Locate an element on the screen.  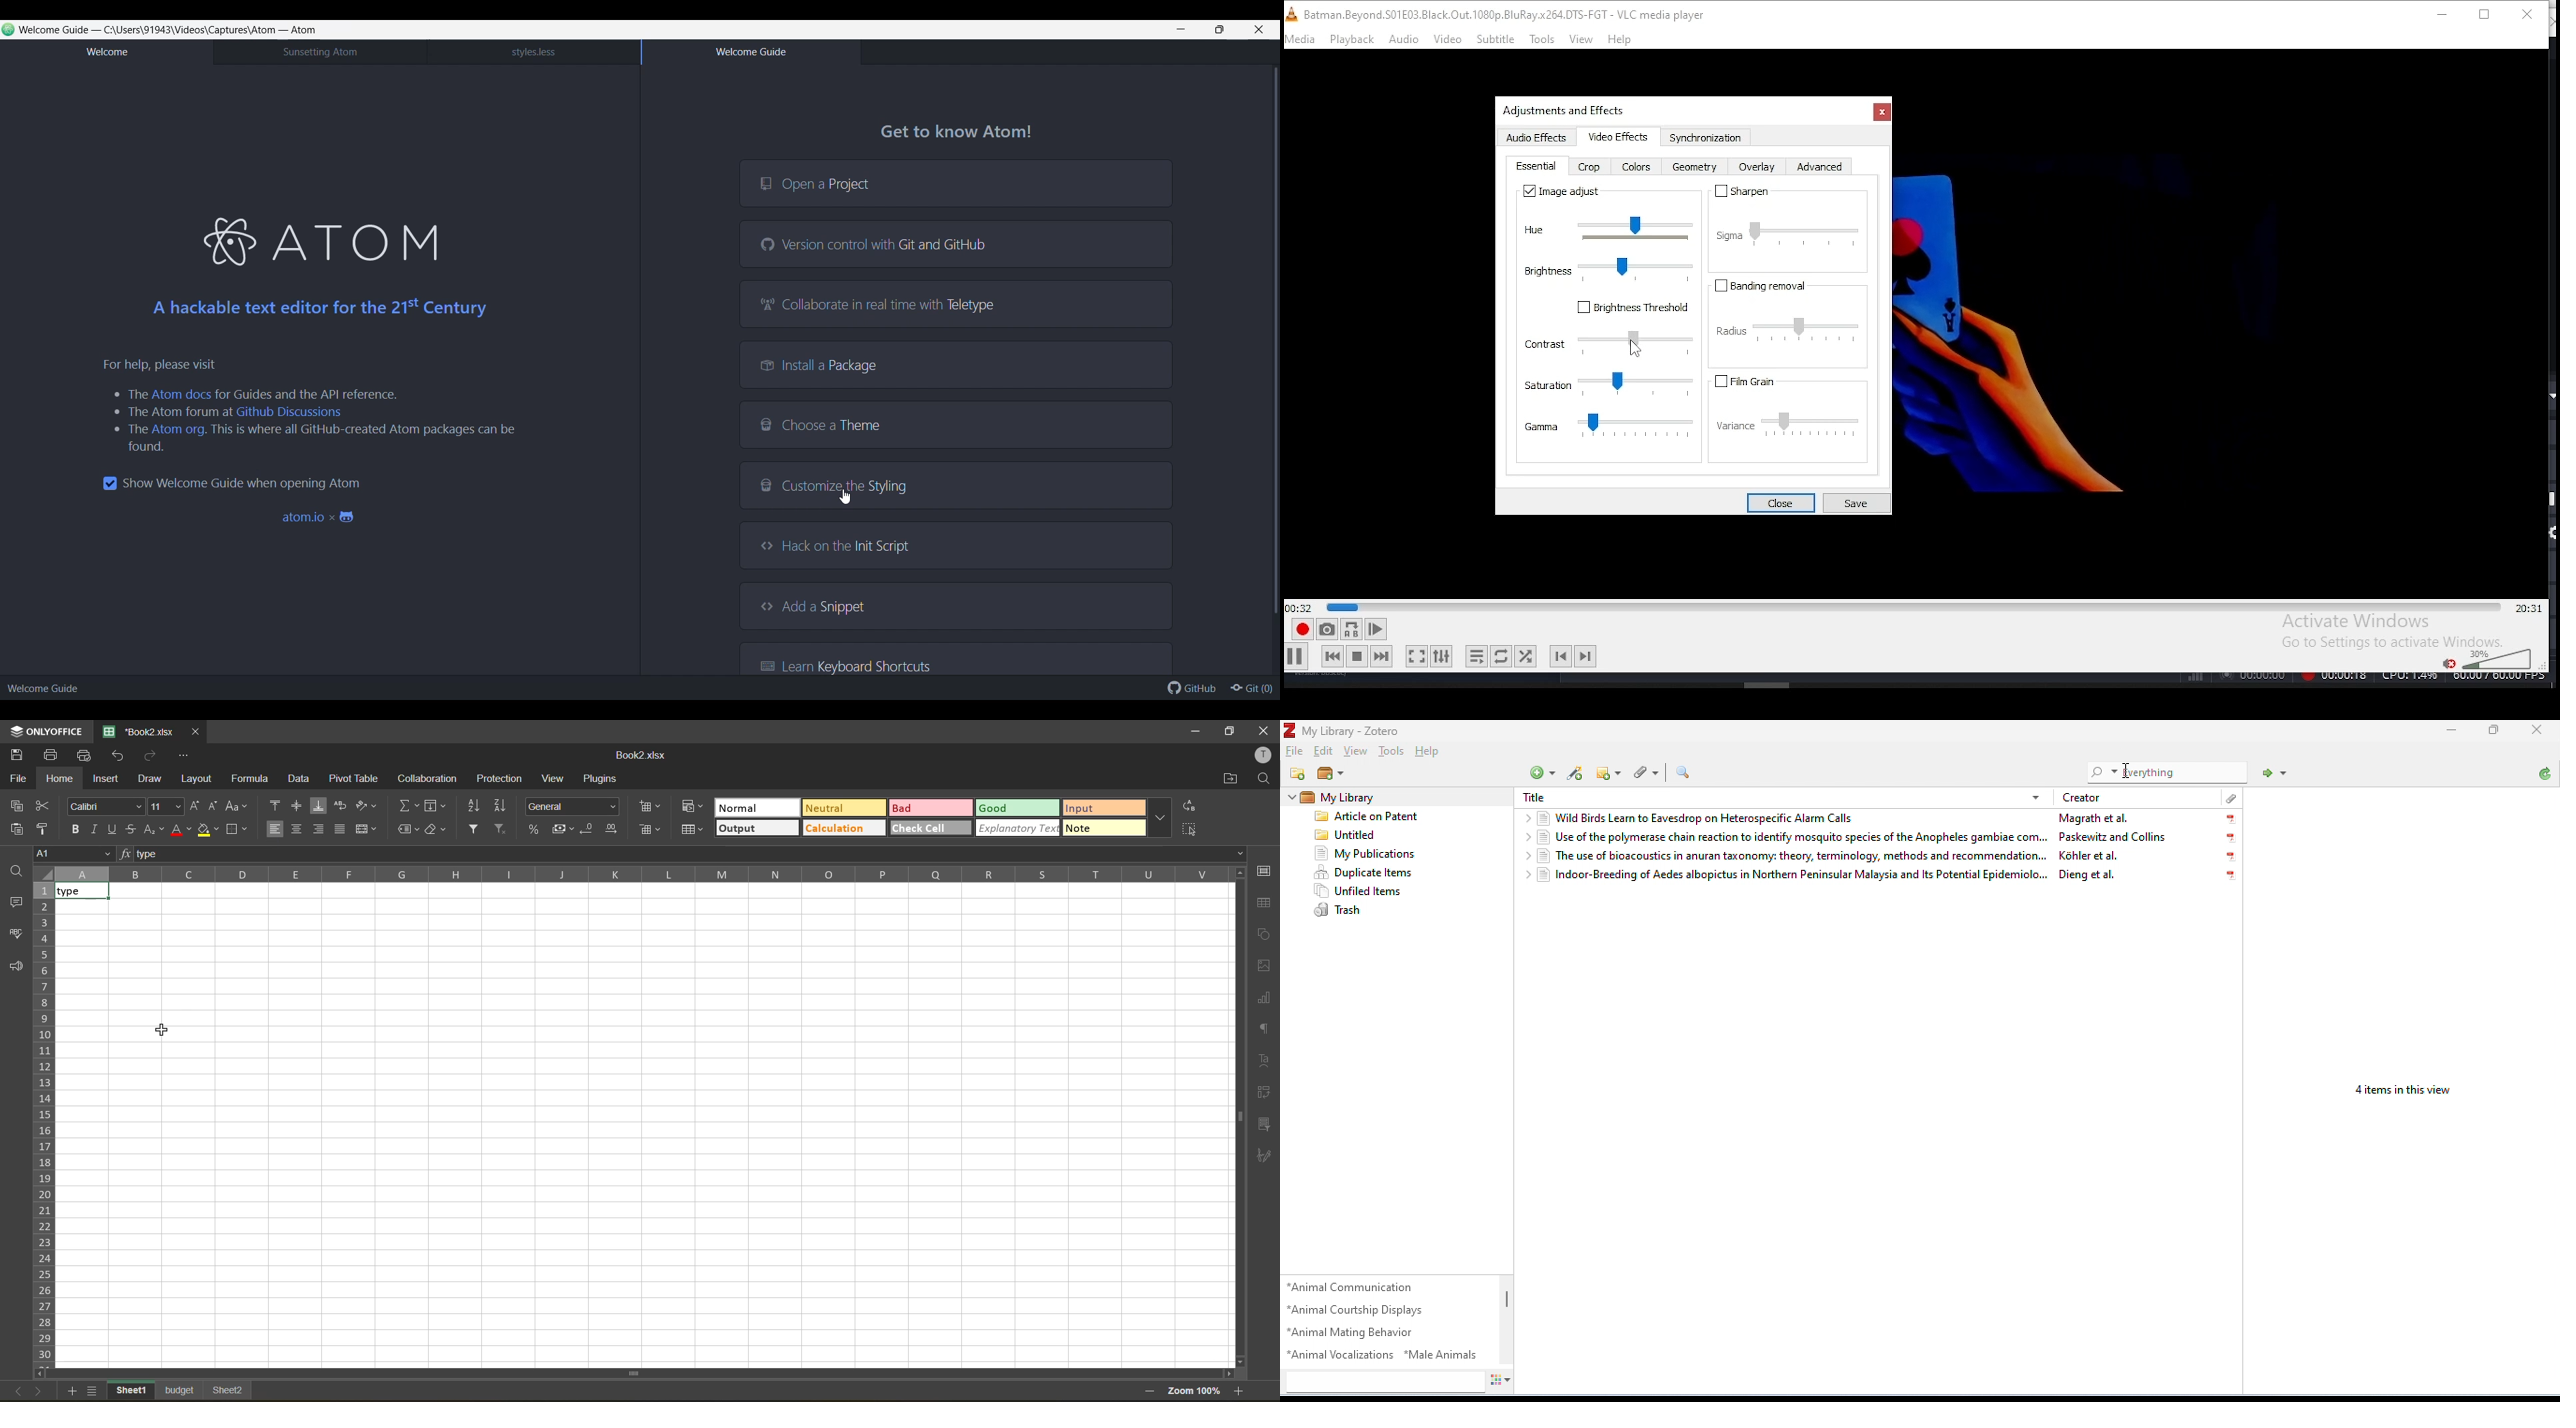
Title is located at coordinates (1534, 798).